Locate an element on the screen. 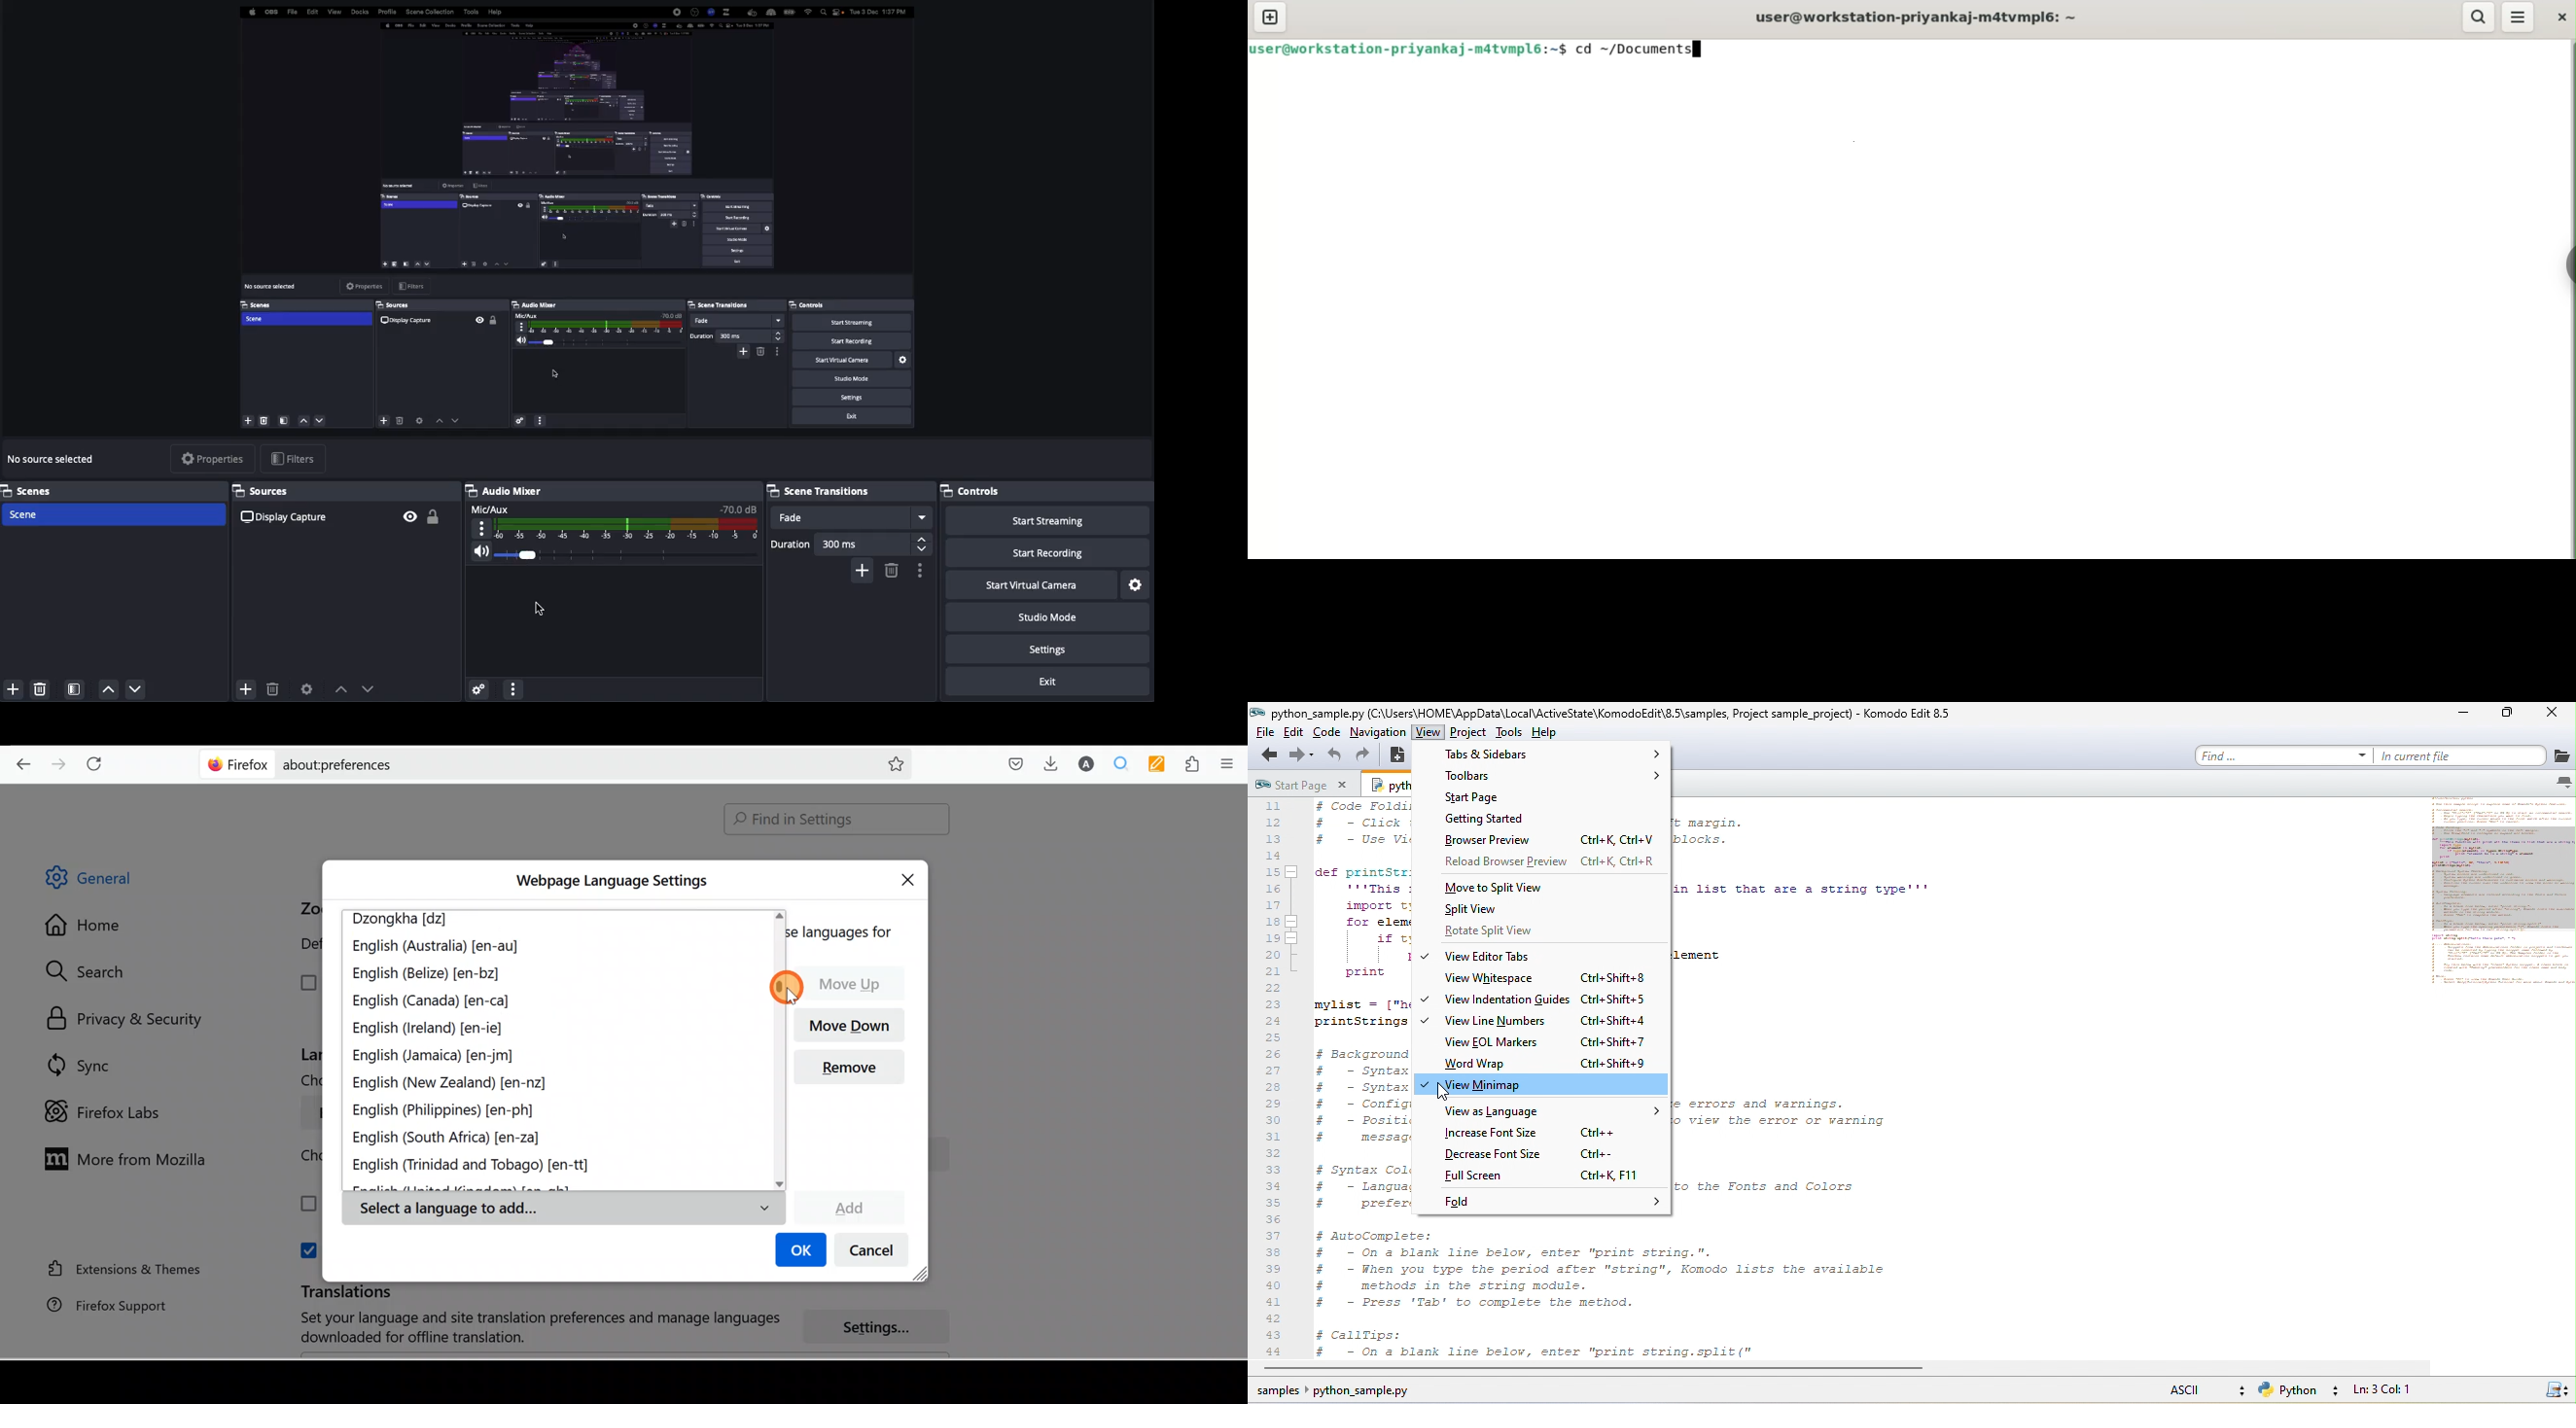  Open application menu is located at coordinates (1232, 762).